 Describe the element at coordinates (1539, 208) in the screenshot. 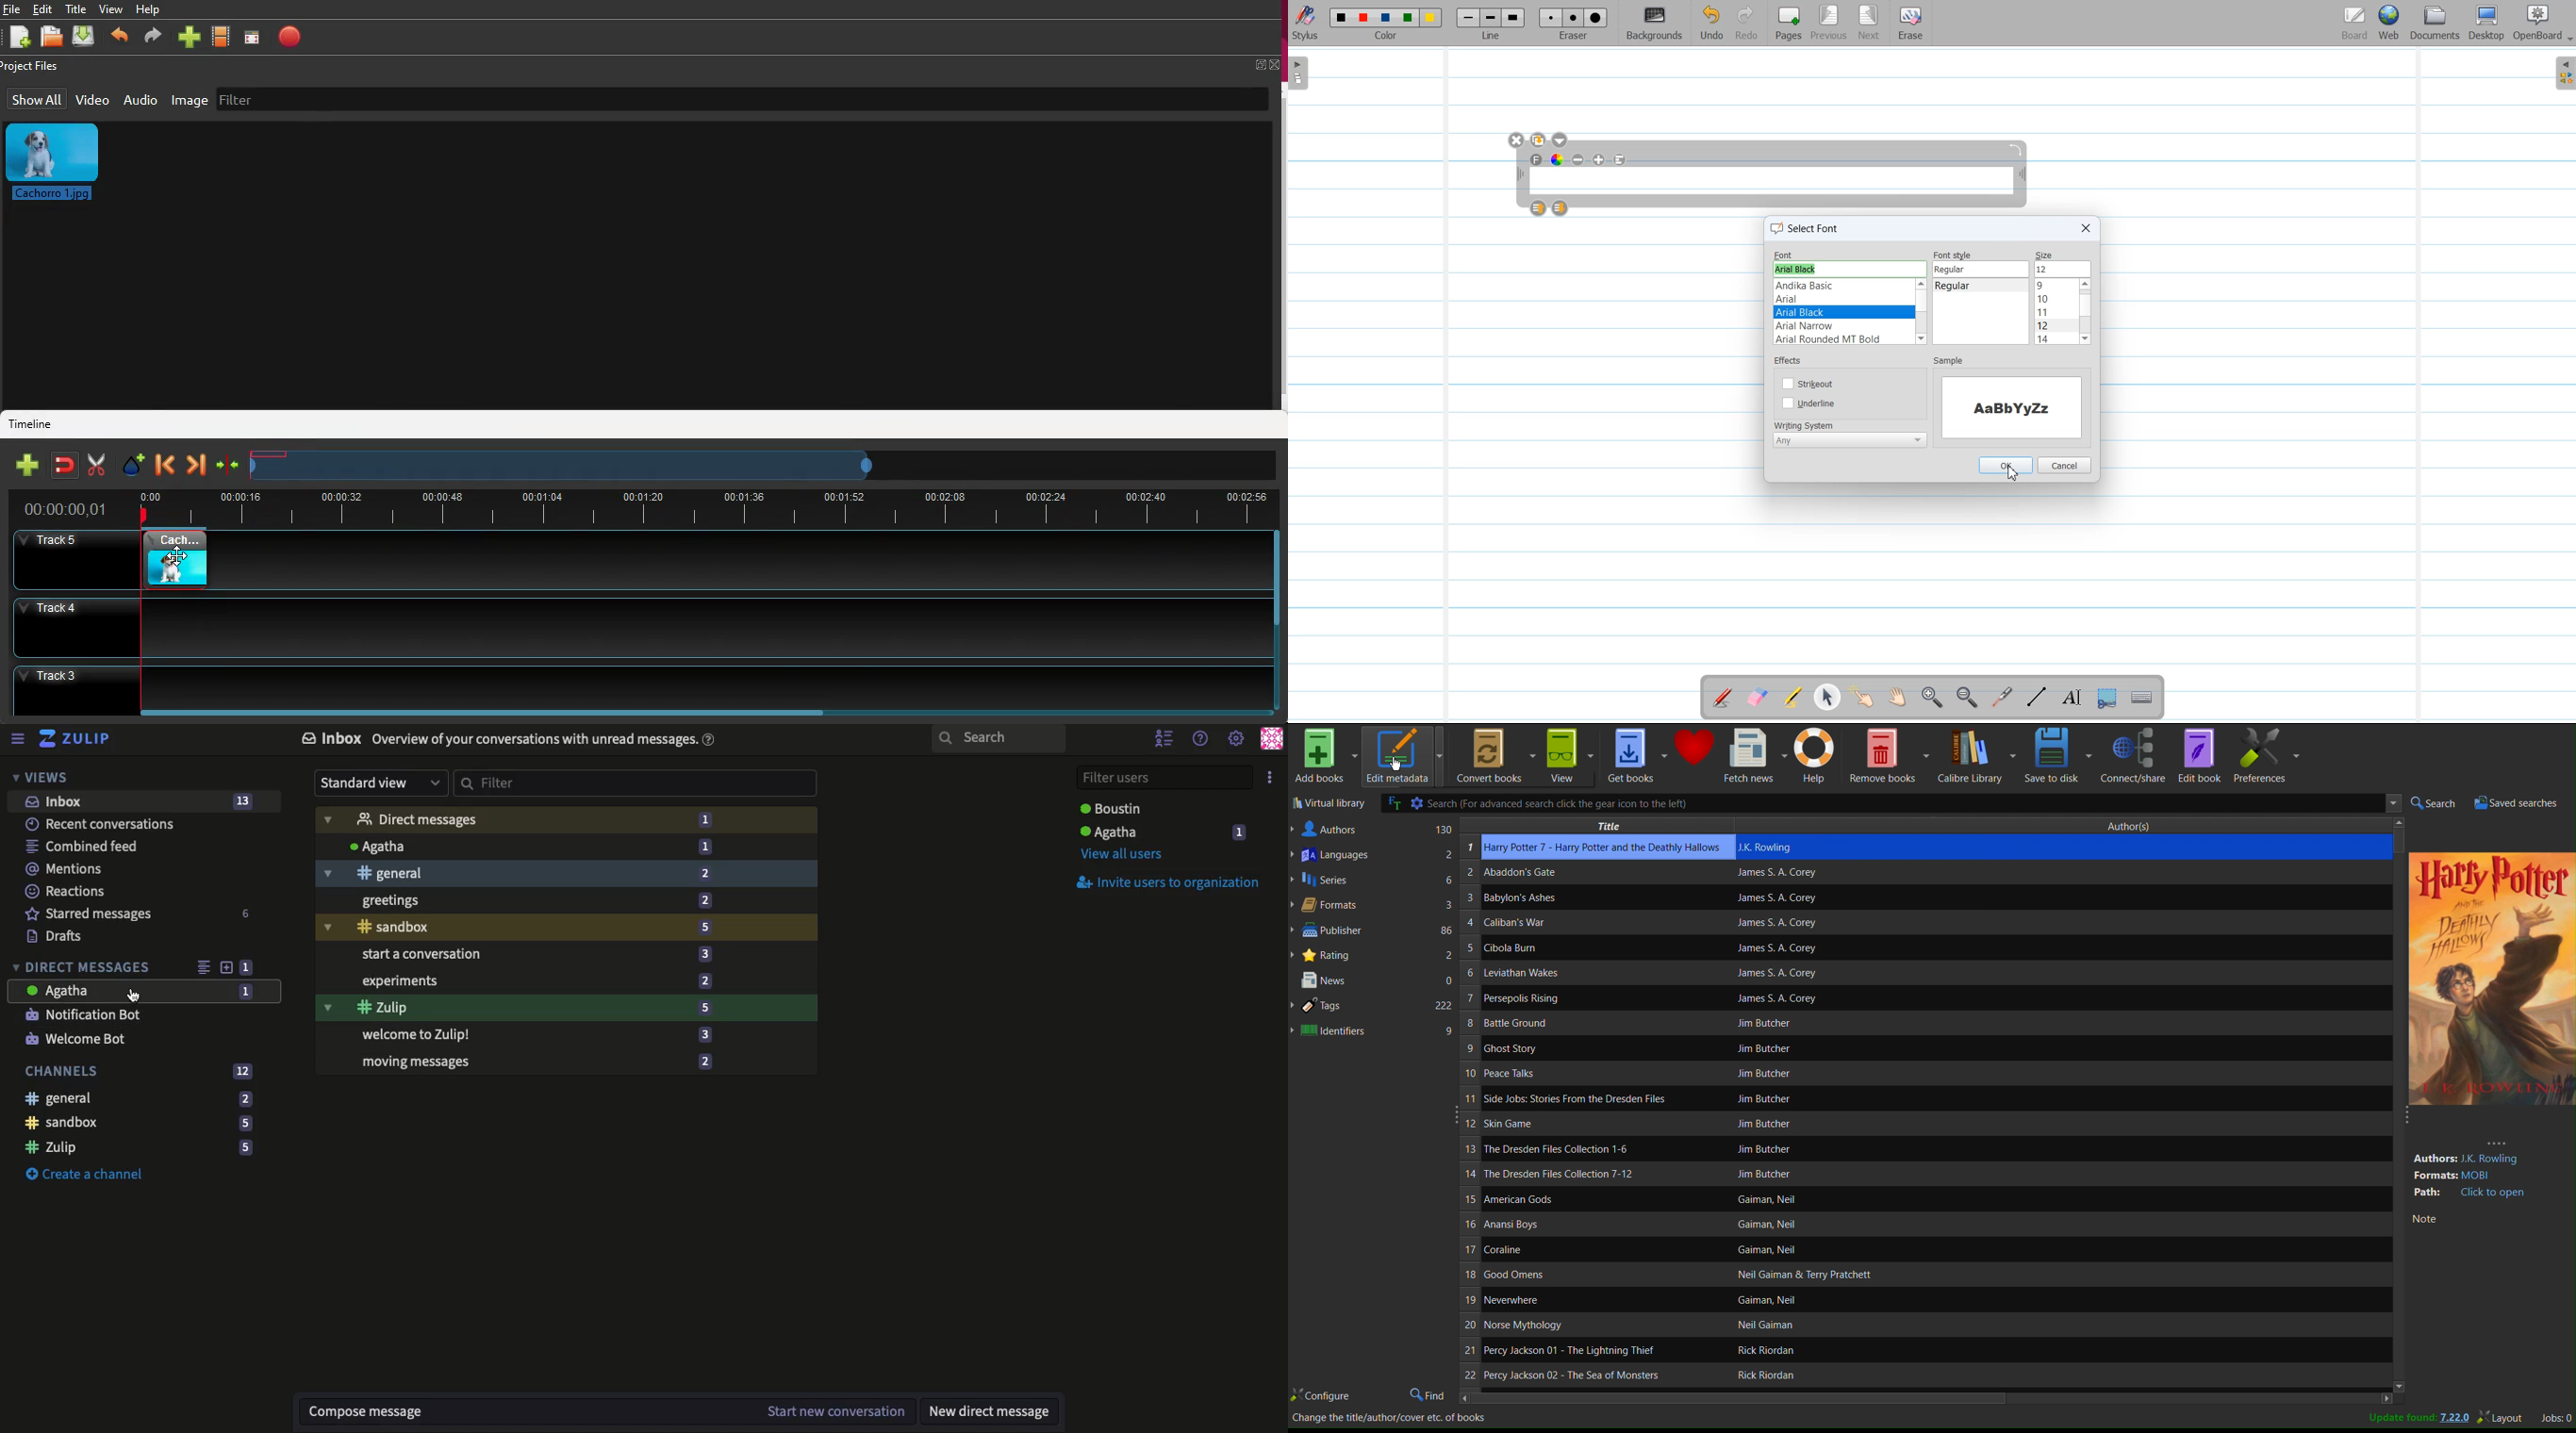

I see `Layer up` at that location.